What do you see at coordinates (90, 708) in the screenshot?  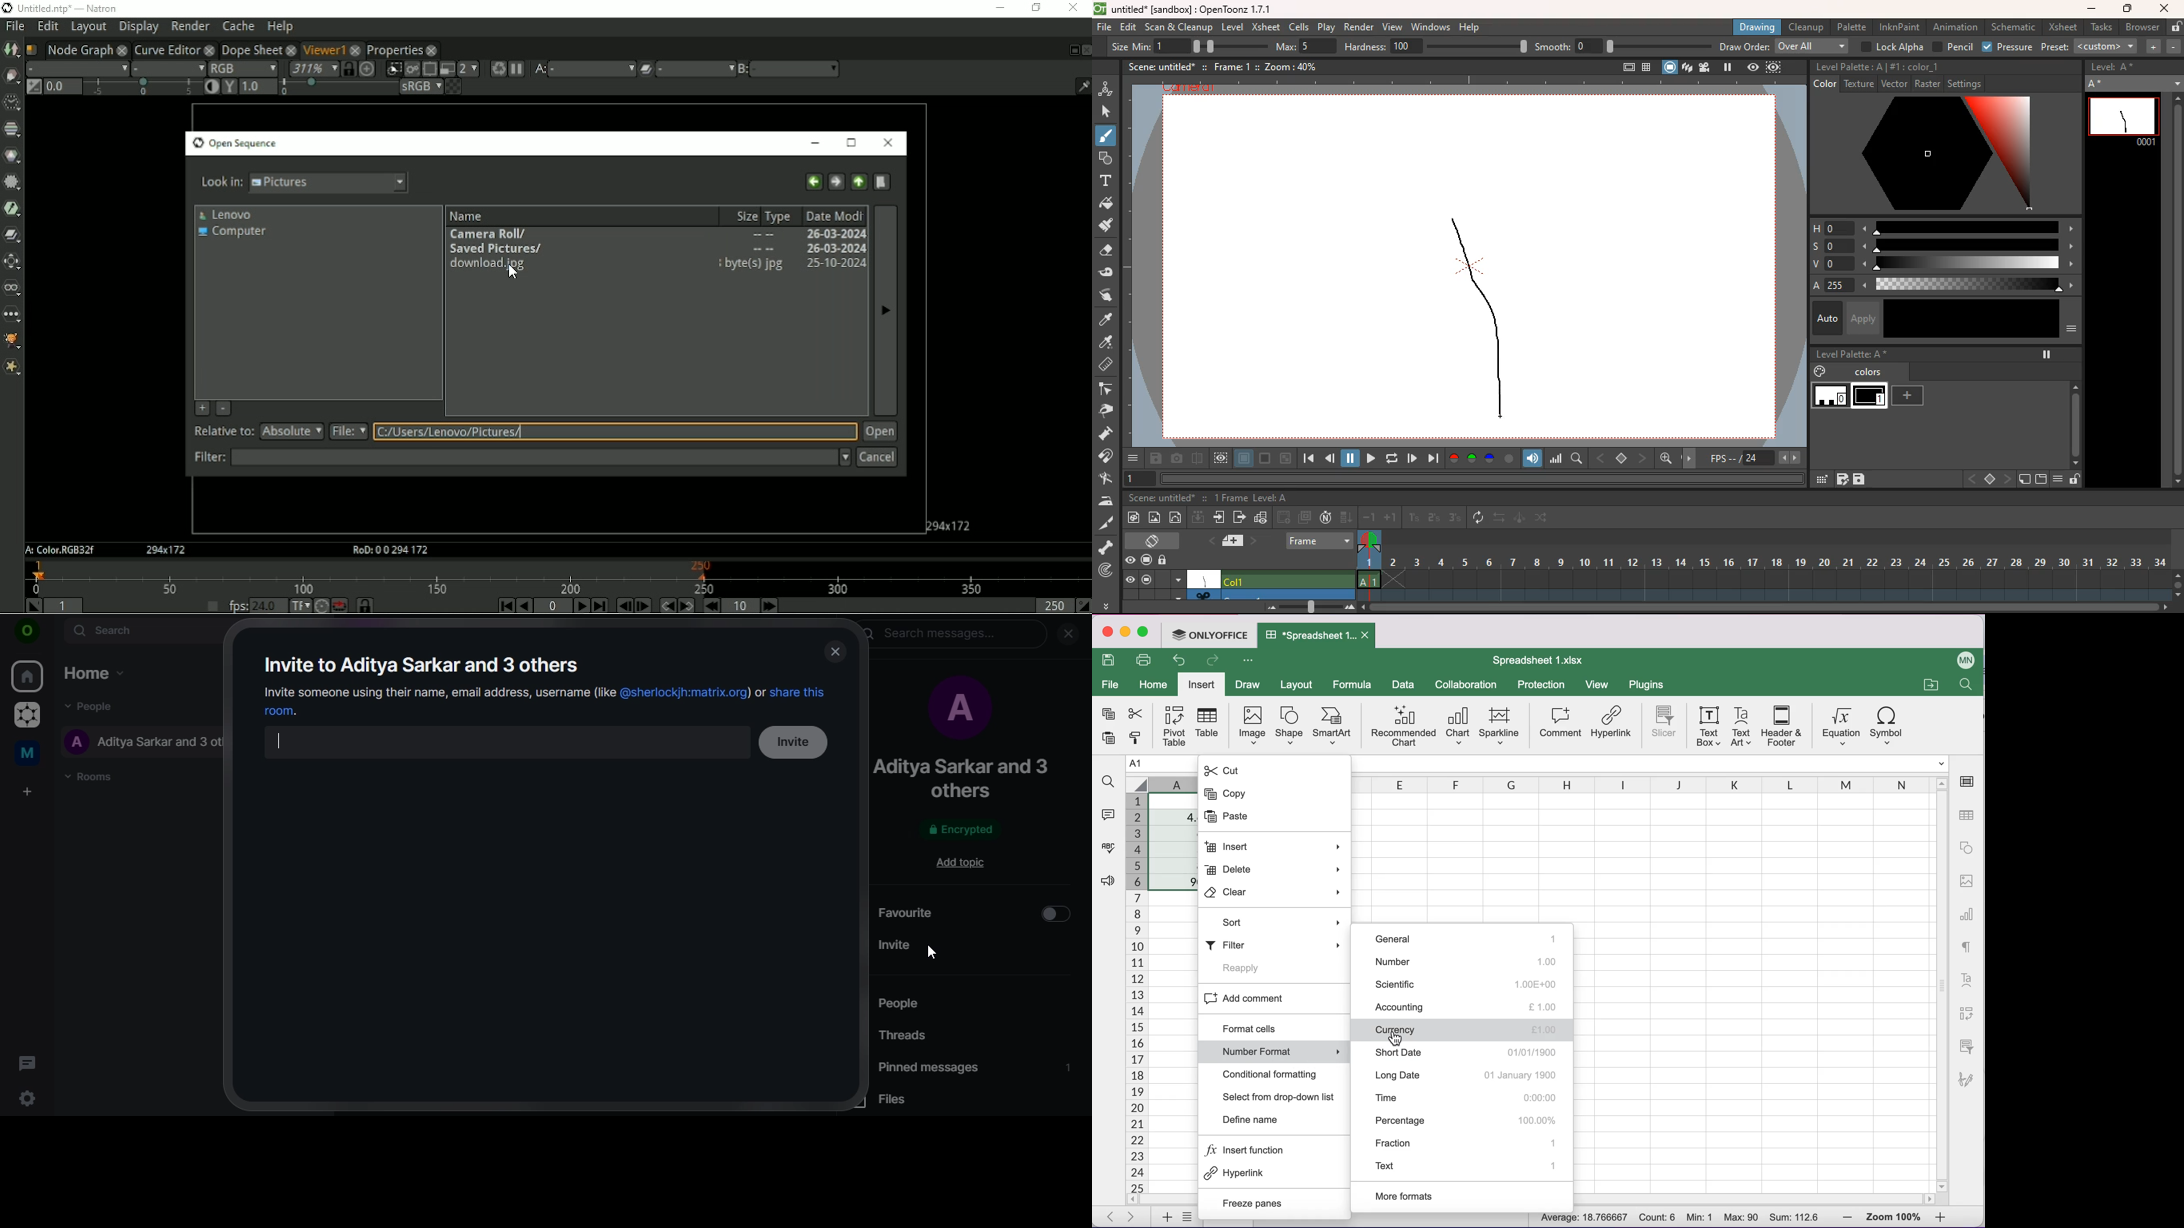 I see `people` at bounding box center [90, 708].